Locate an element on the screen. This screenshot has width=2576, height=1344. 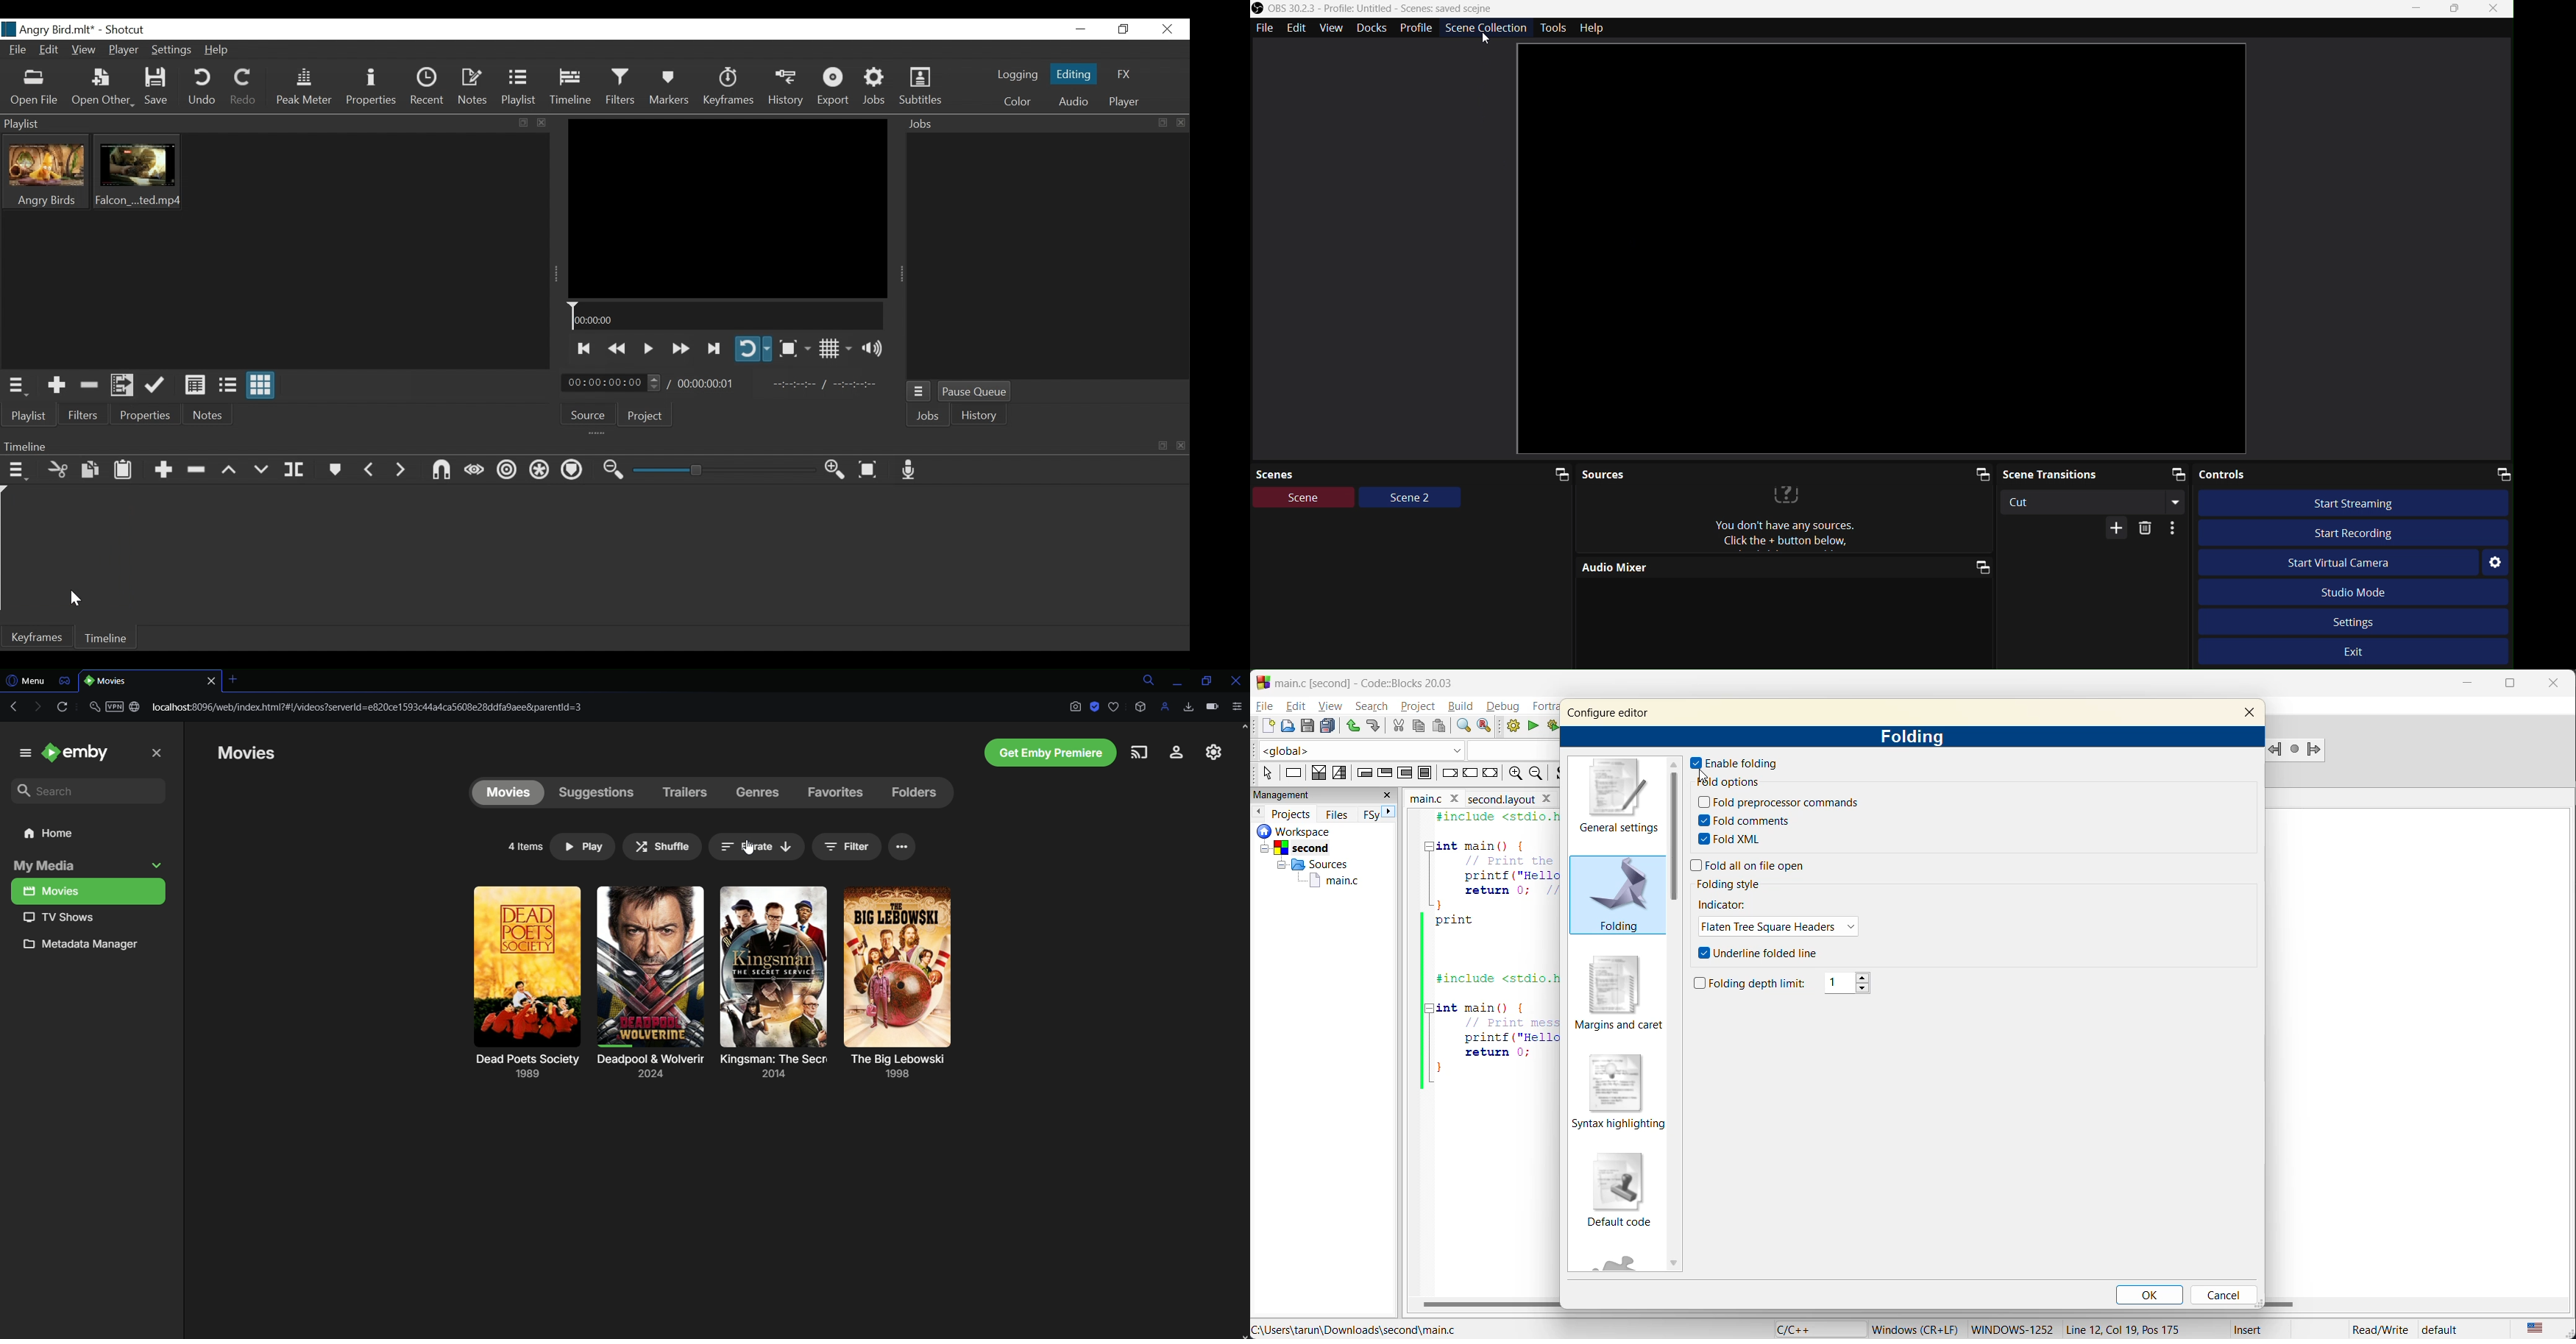
entry condition loop is located at coordinates (1363, 772).